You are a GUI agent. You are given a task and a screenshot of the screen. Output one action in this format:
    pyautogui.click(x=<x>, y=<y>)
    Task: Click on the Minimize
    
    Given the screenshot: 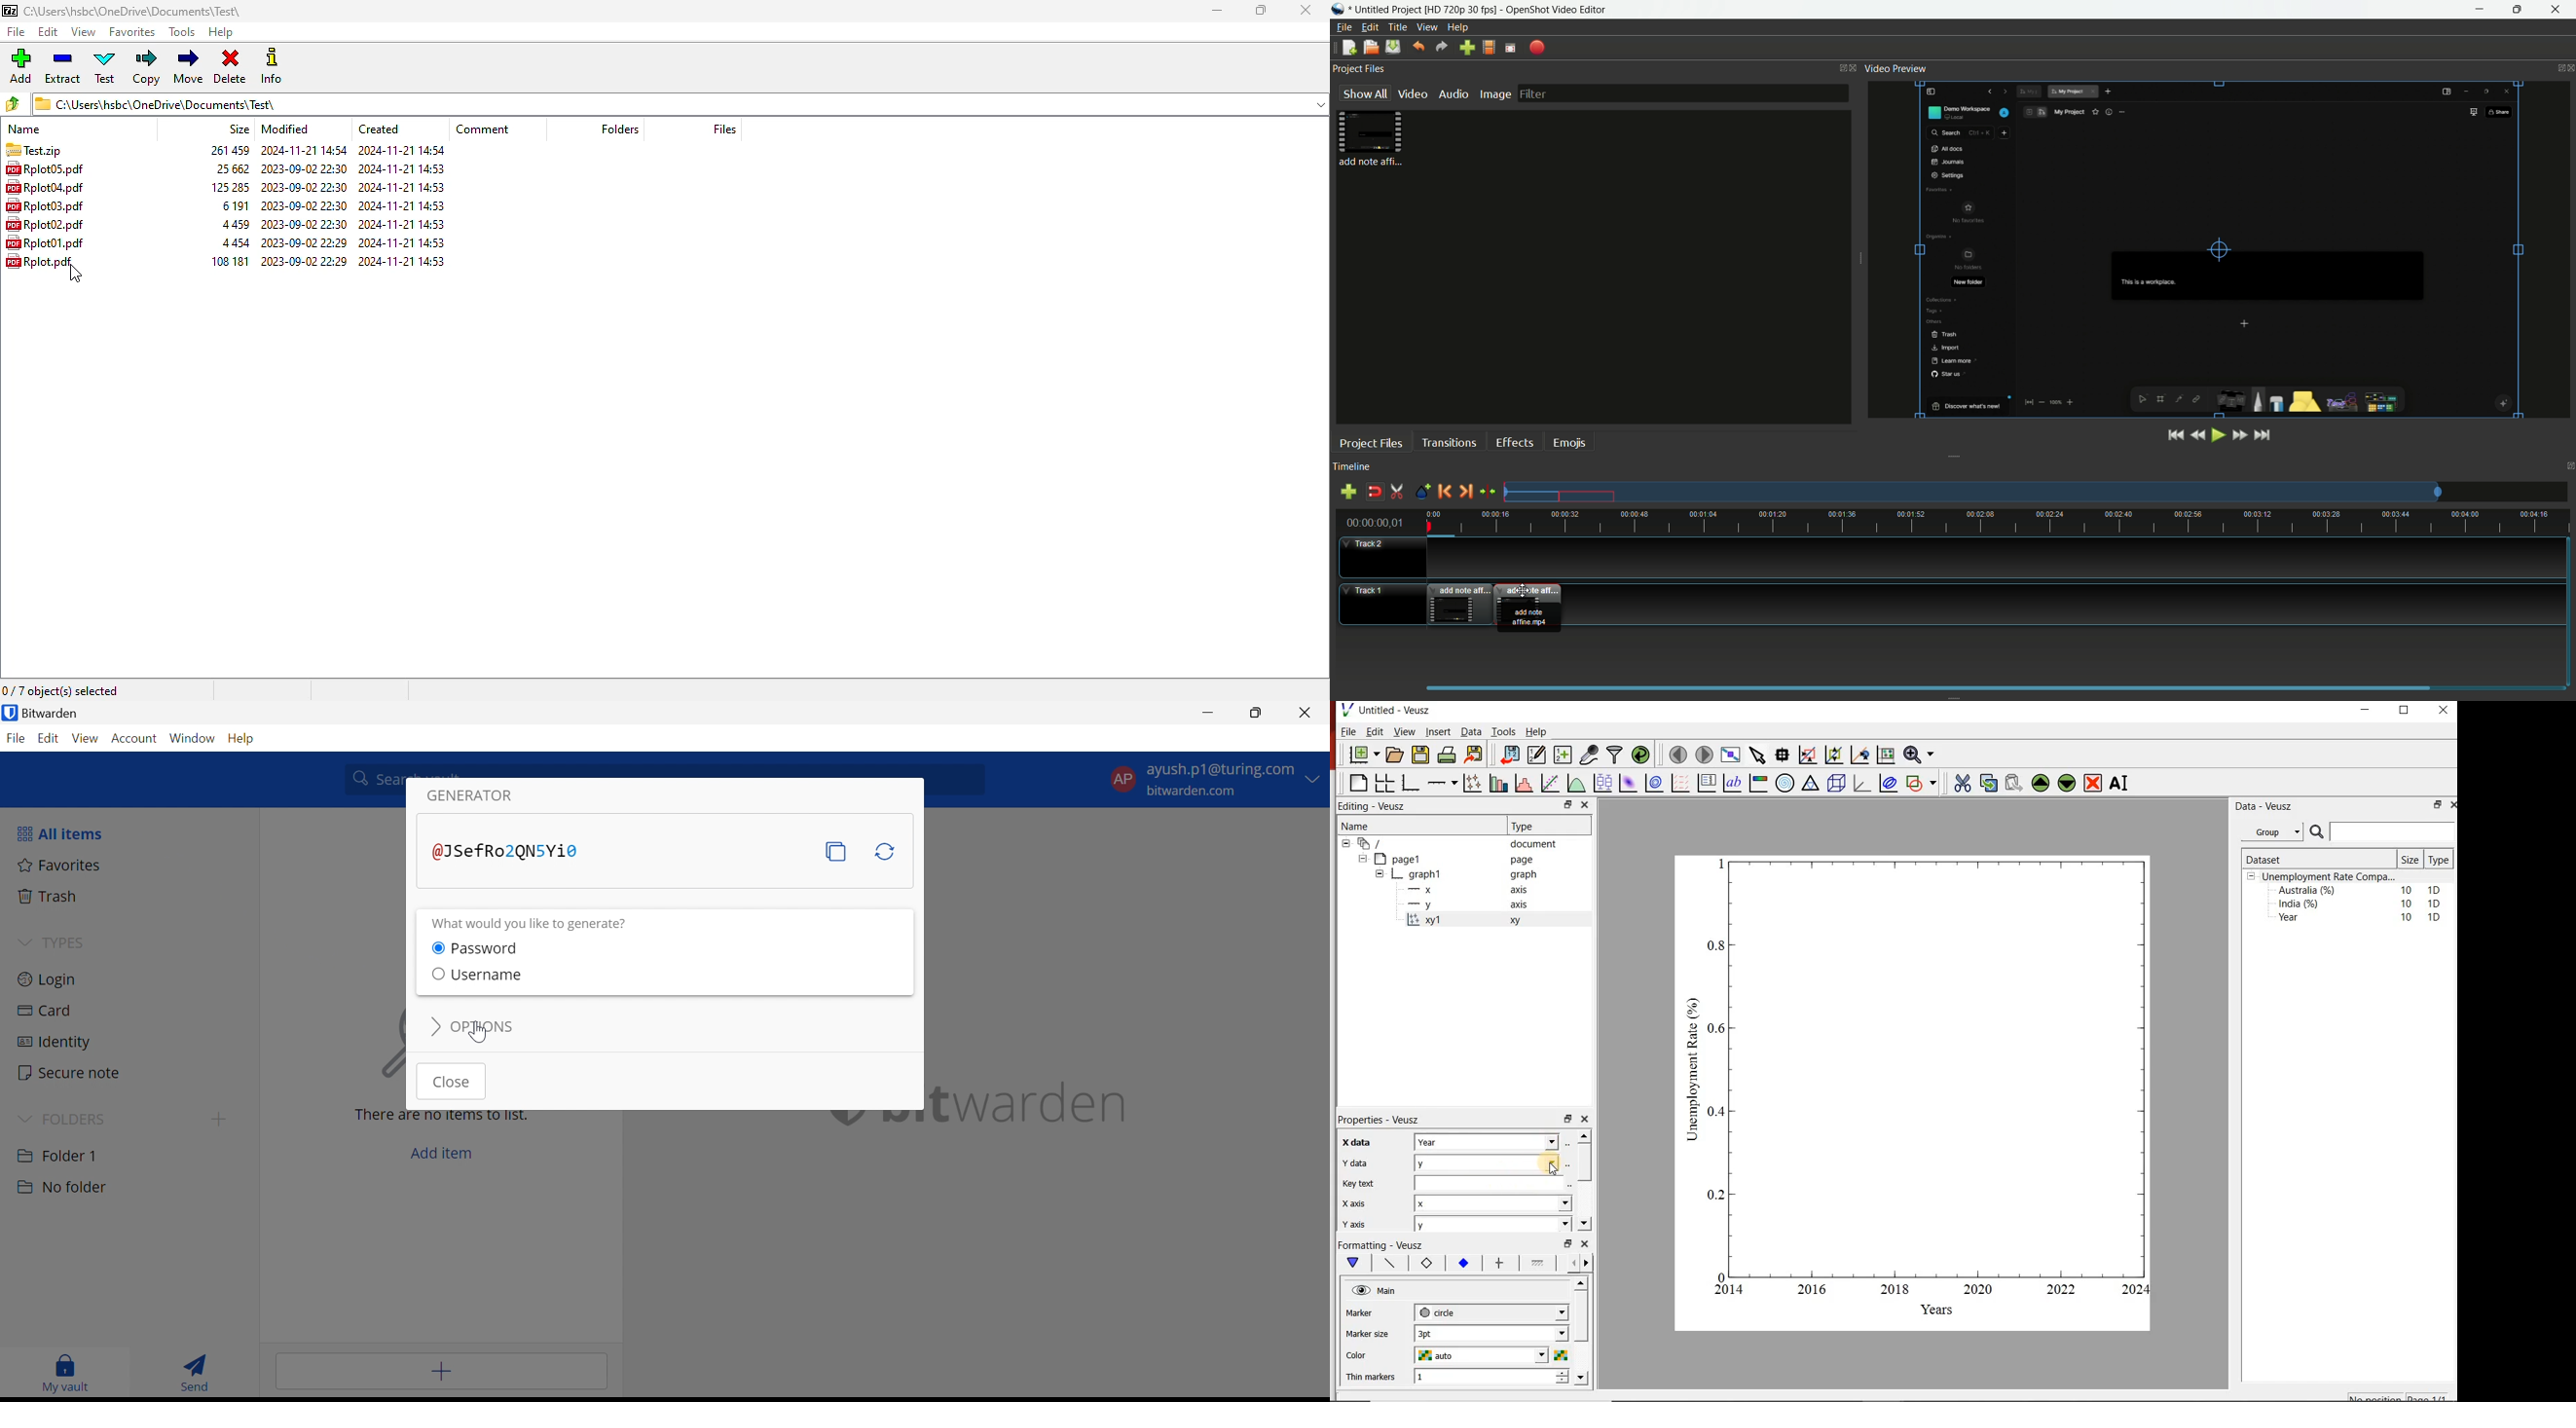 What is the action you would take?
    pyautogui.click(x=1209, y=711)
    